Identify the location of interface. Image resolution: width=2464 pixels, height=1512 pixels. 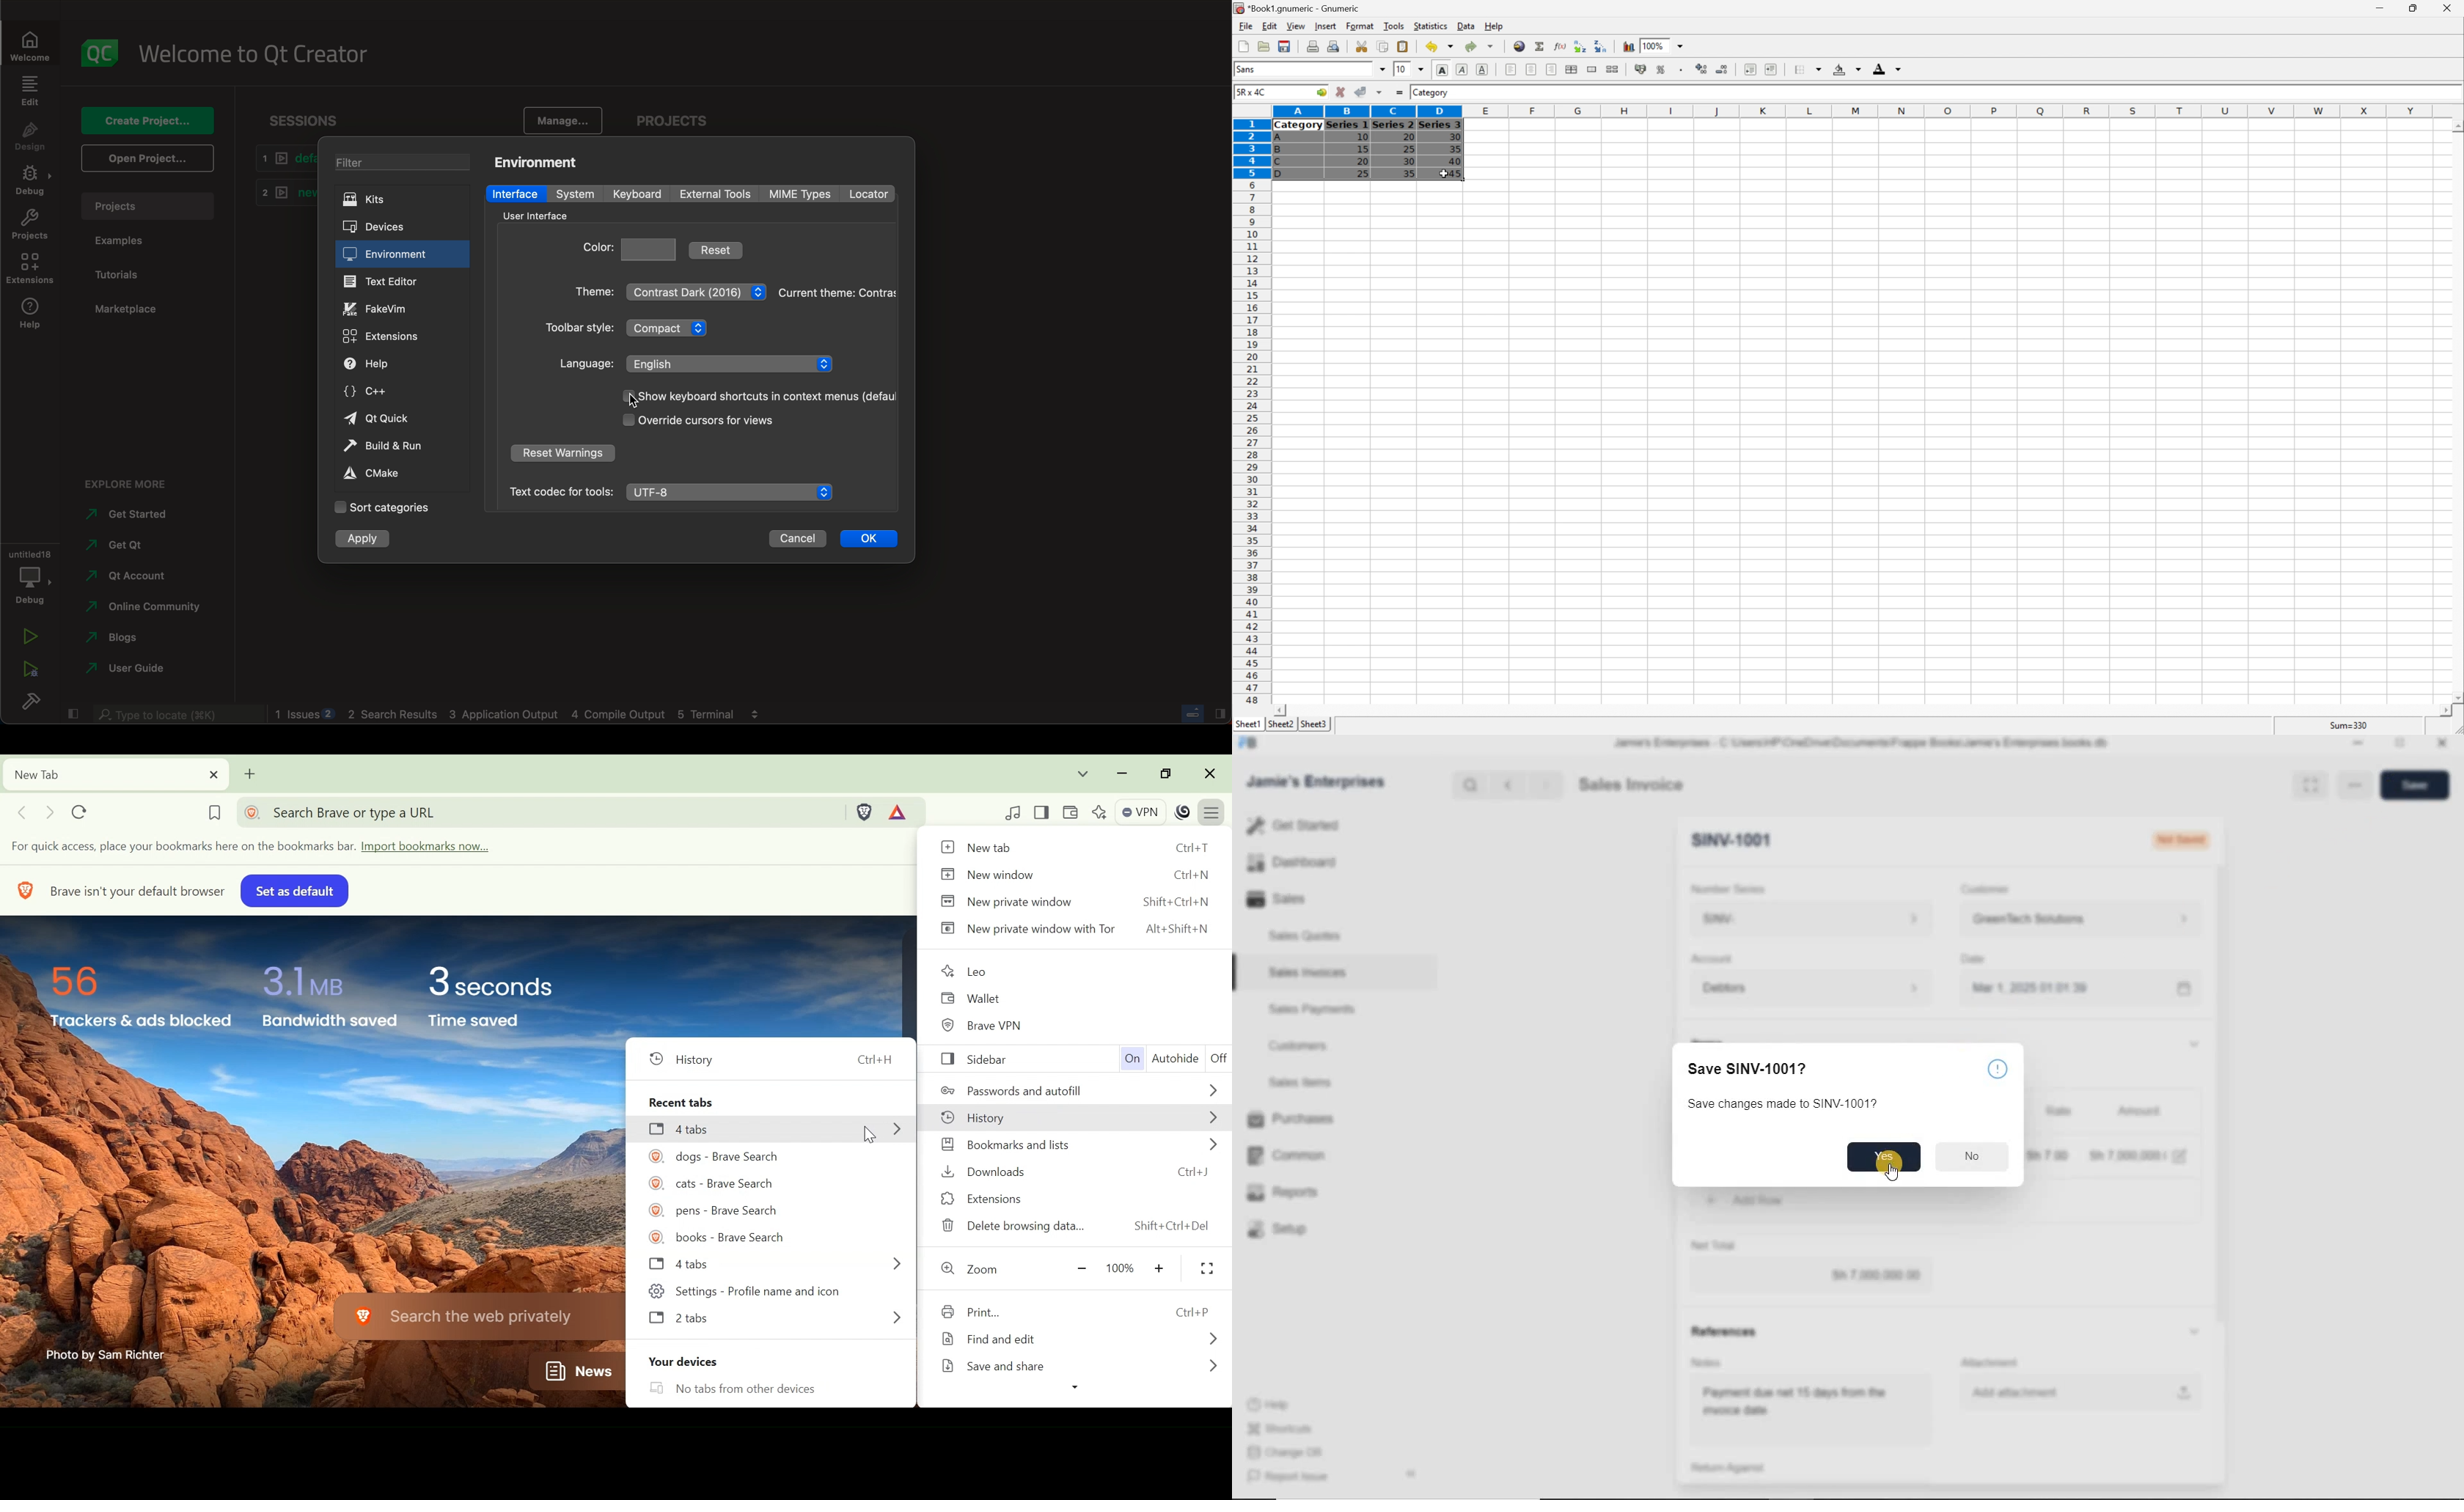
(515, 193).